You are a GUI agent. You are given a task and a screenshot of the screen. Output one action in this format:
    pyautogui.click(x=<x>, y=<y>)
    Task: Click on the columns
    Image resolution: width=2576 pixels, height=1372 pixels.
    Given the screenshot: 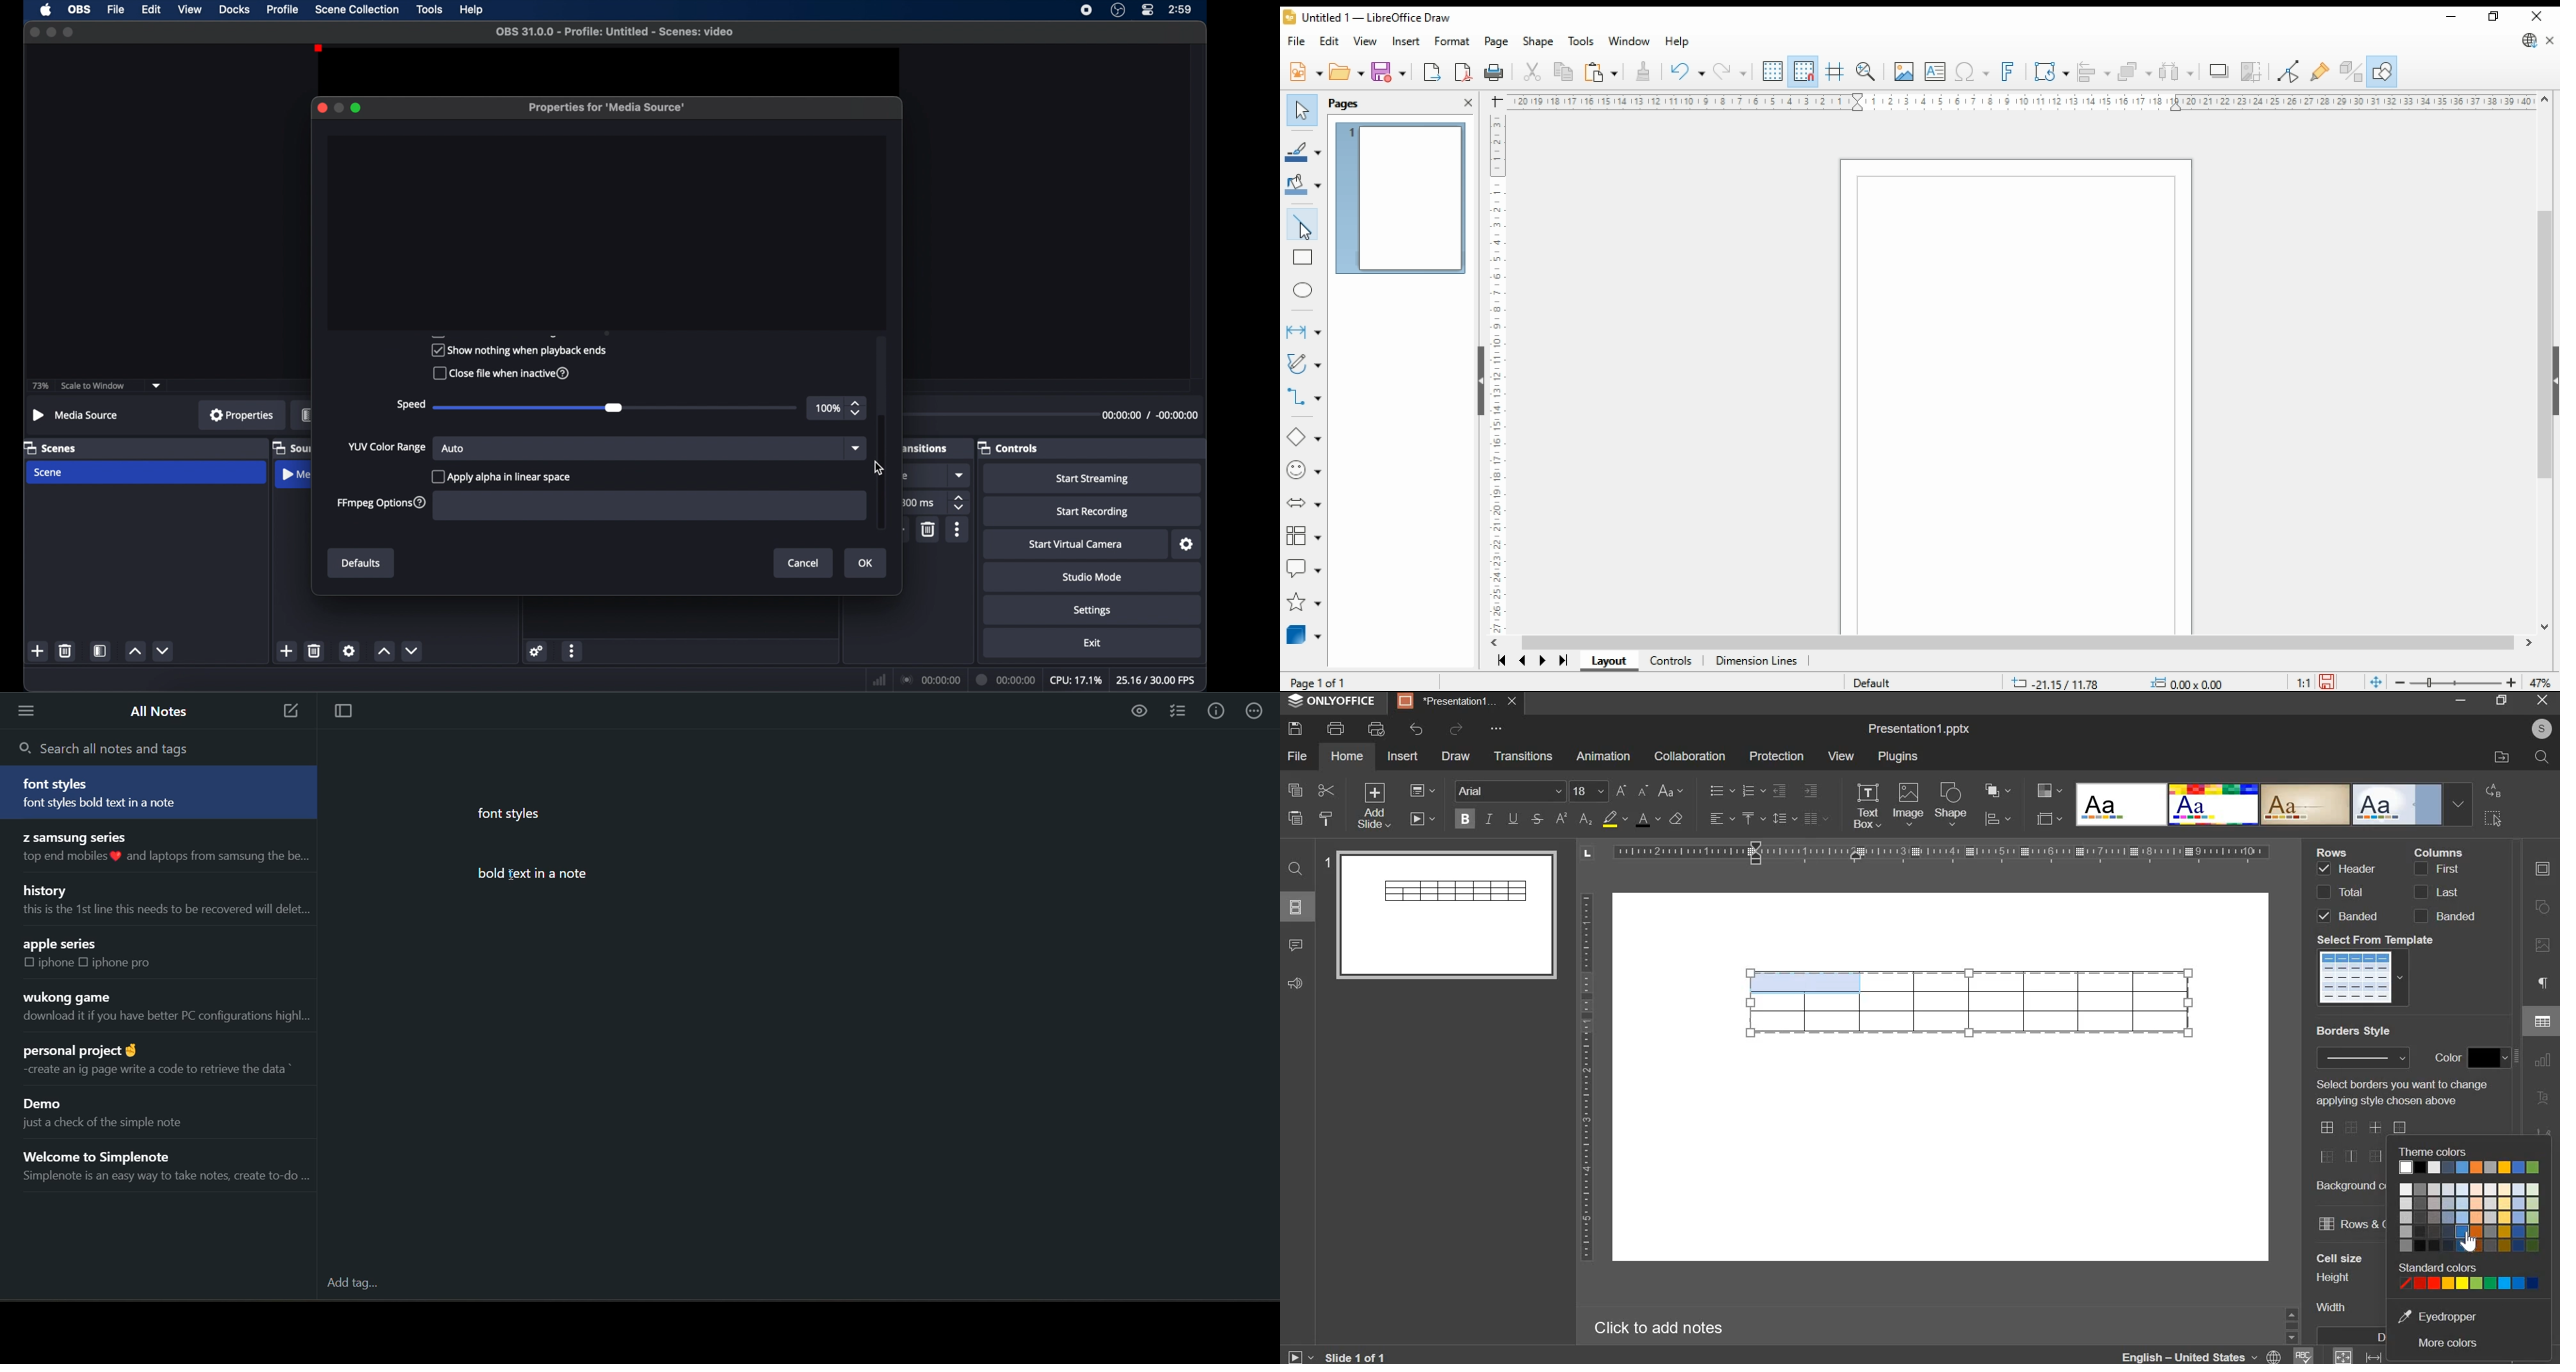 What is the action you would take?
    pyautogui.click(x=2443, y=892)
    